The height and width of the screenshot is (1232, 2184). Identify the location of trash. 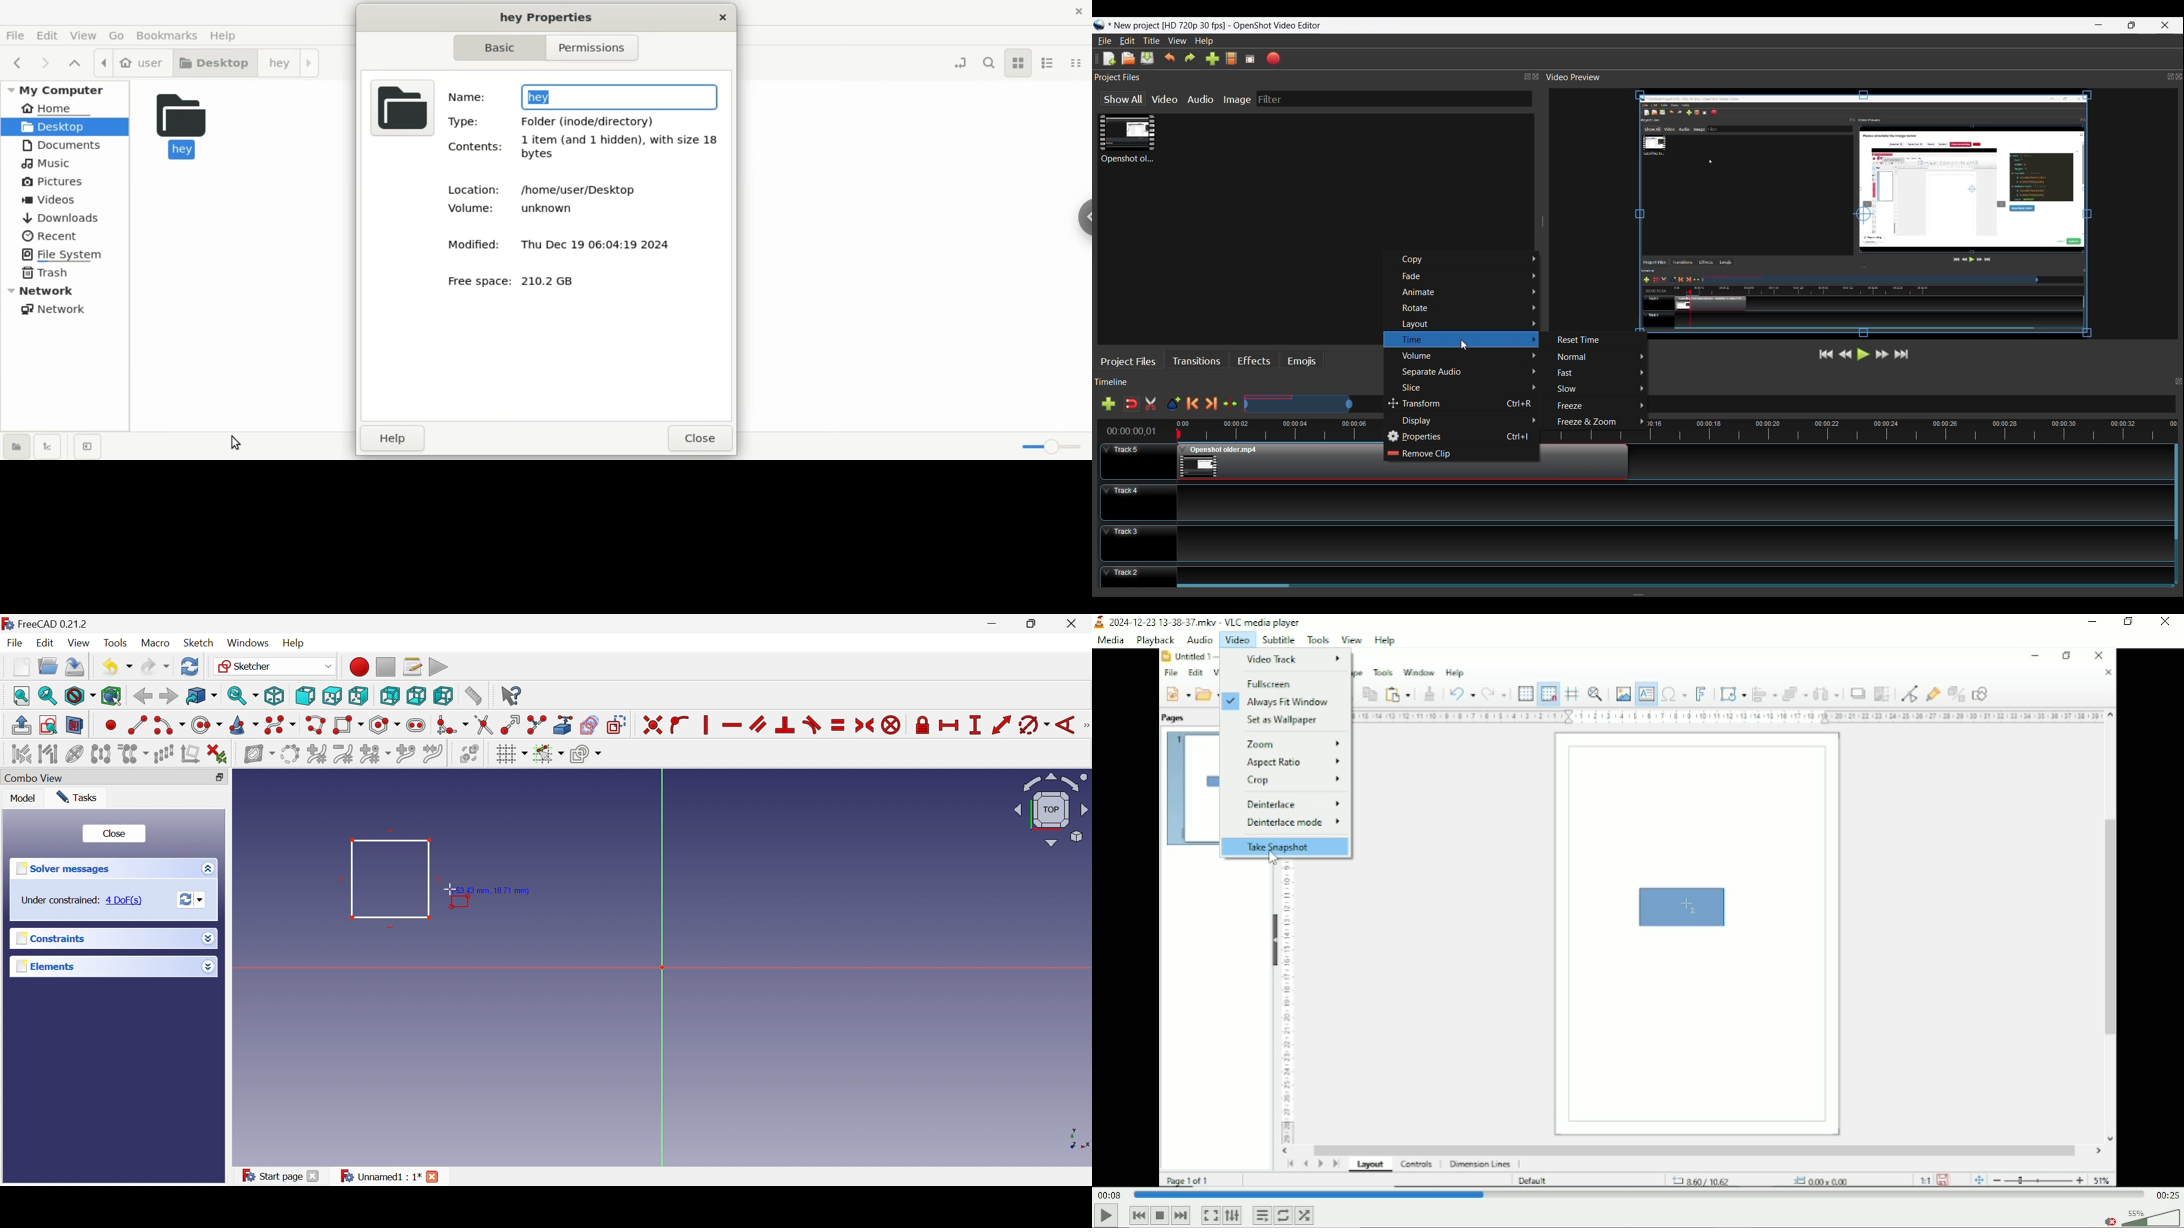
(65, 271).